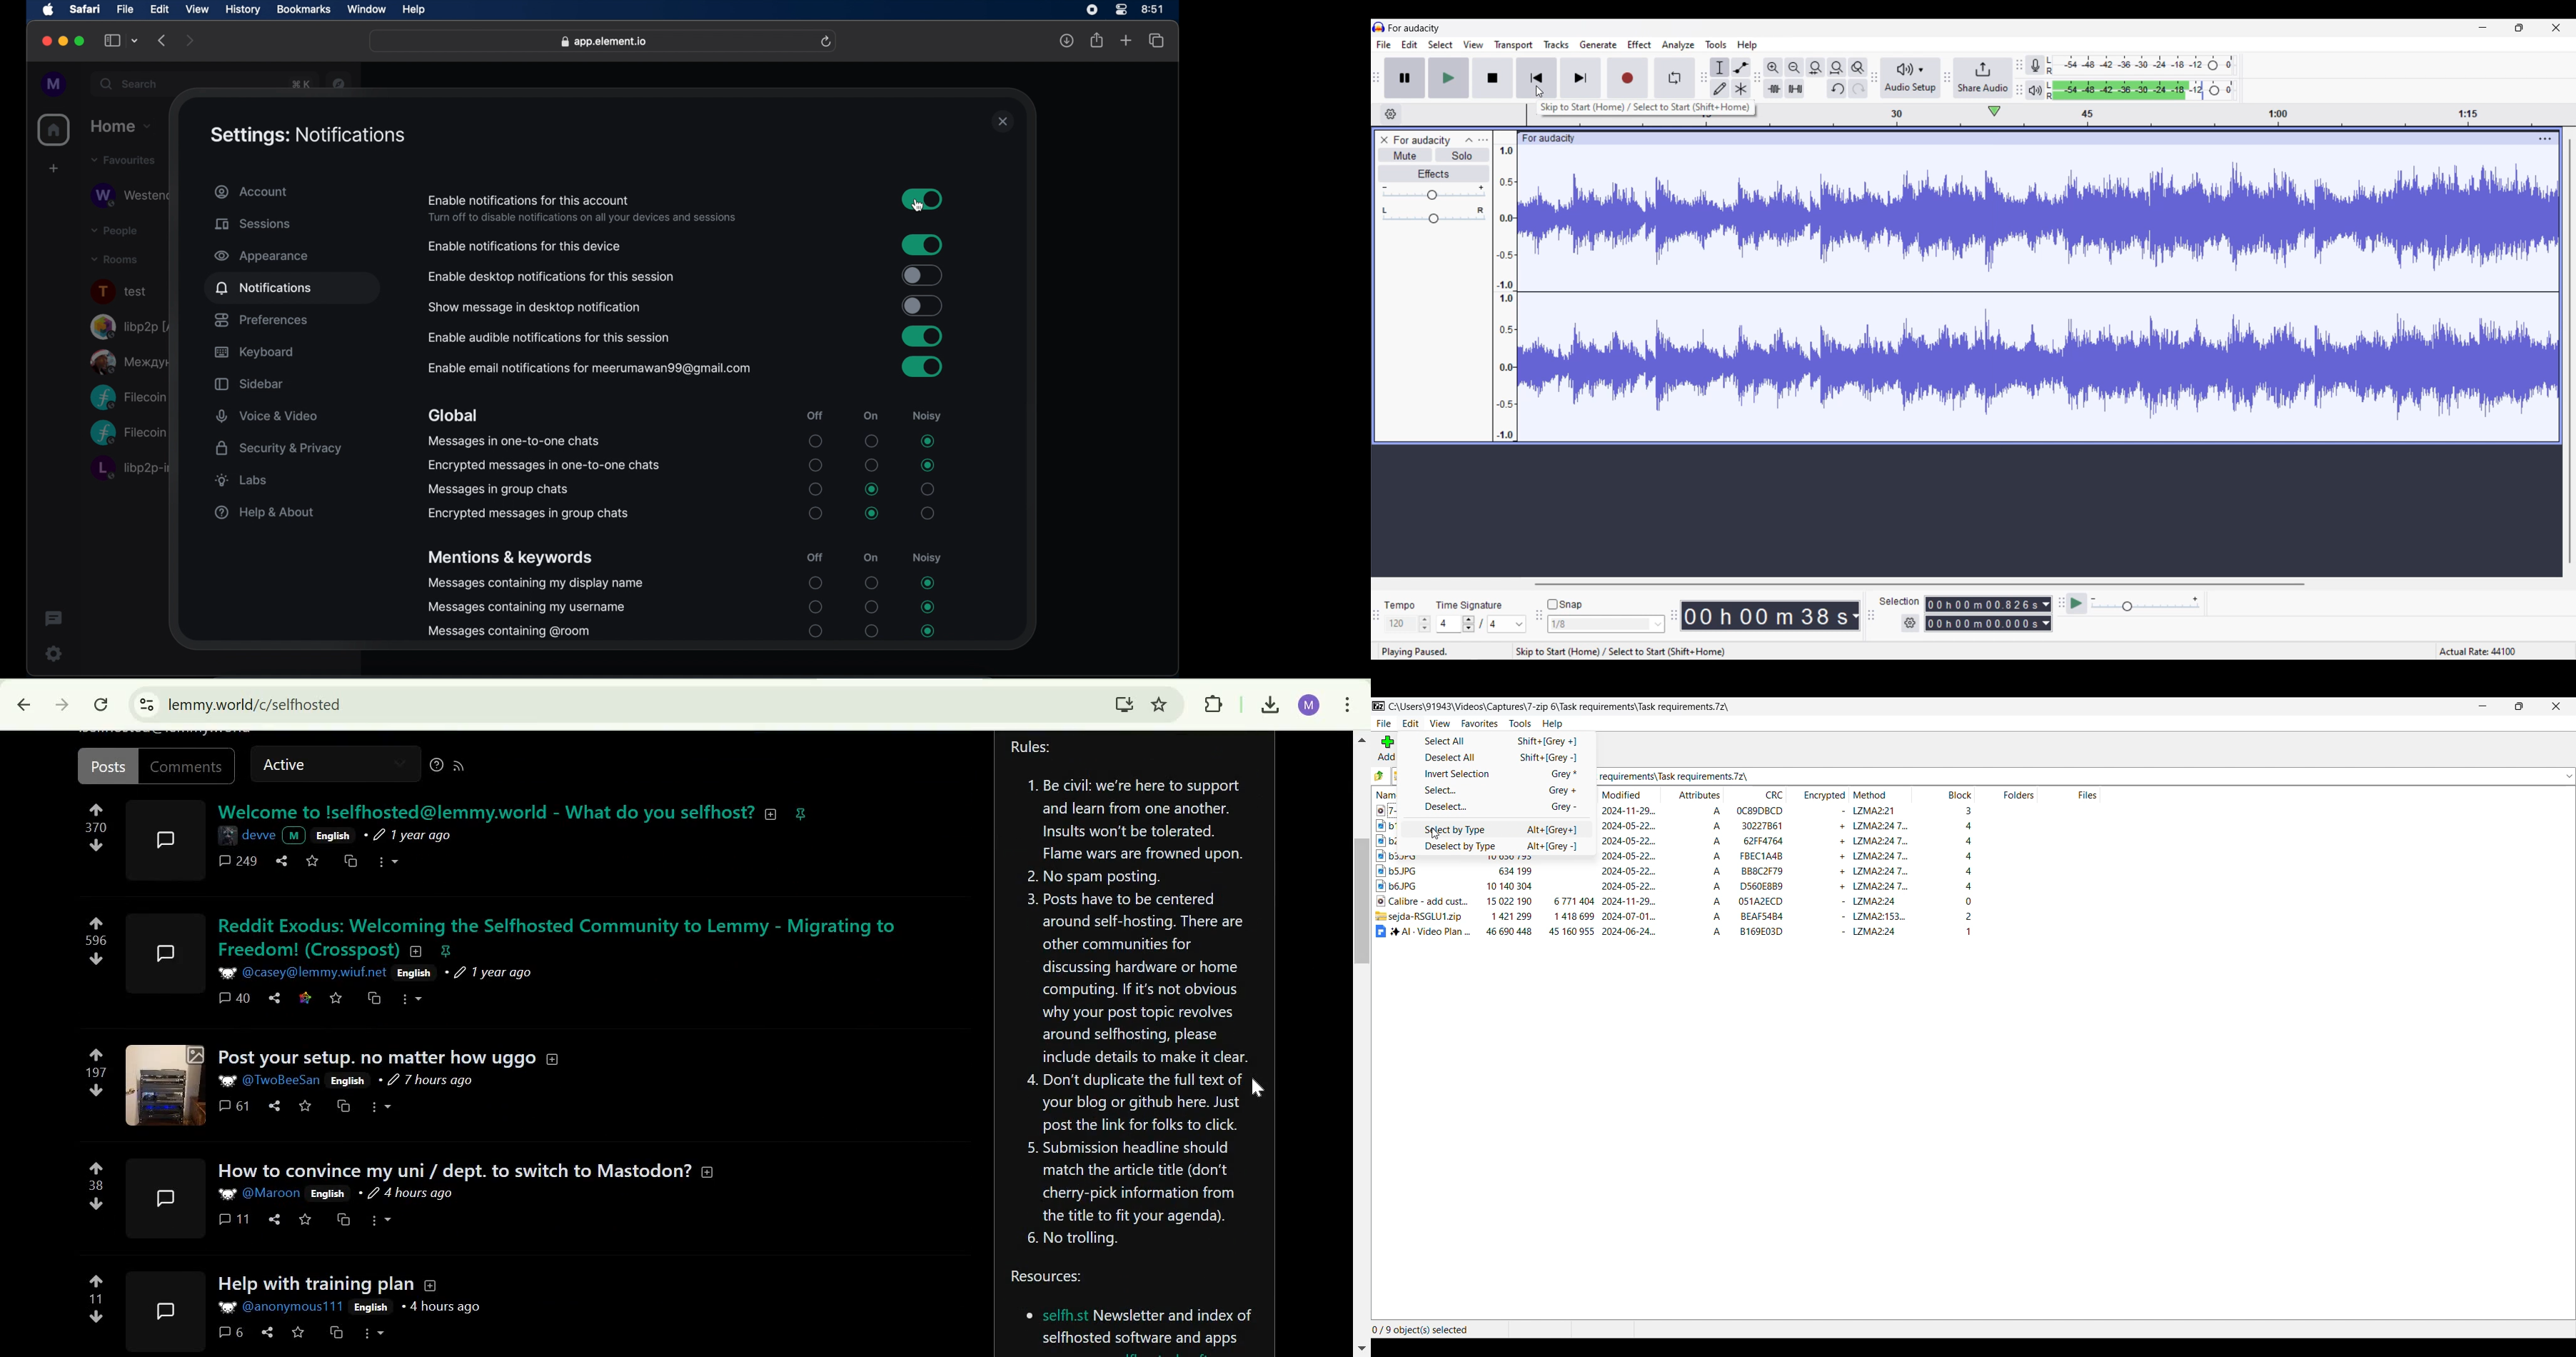  I want to click on enable desktop notifications for this session, so click(551, 278).